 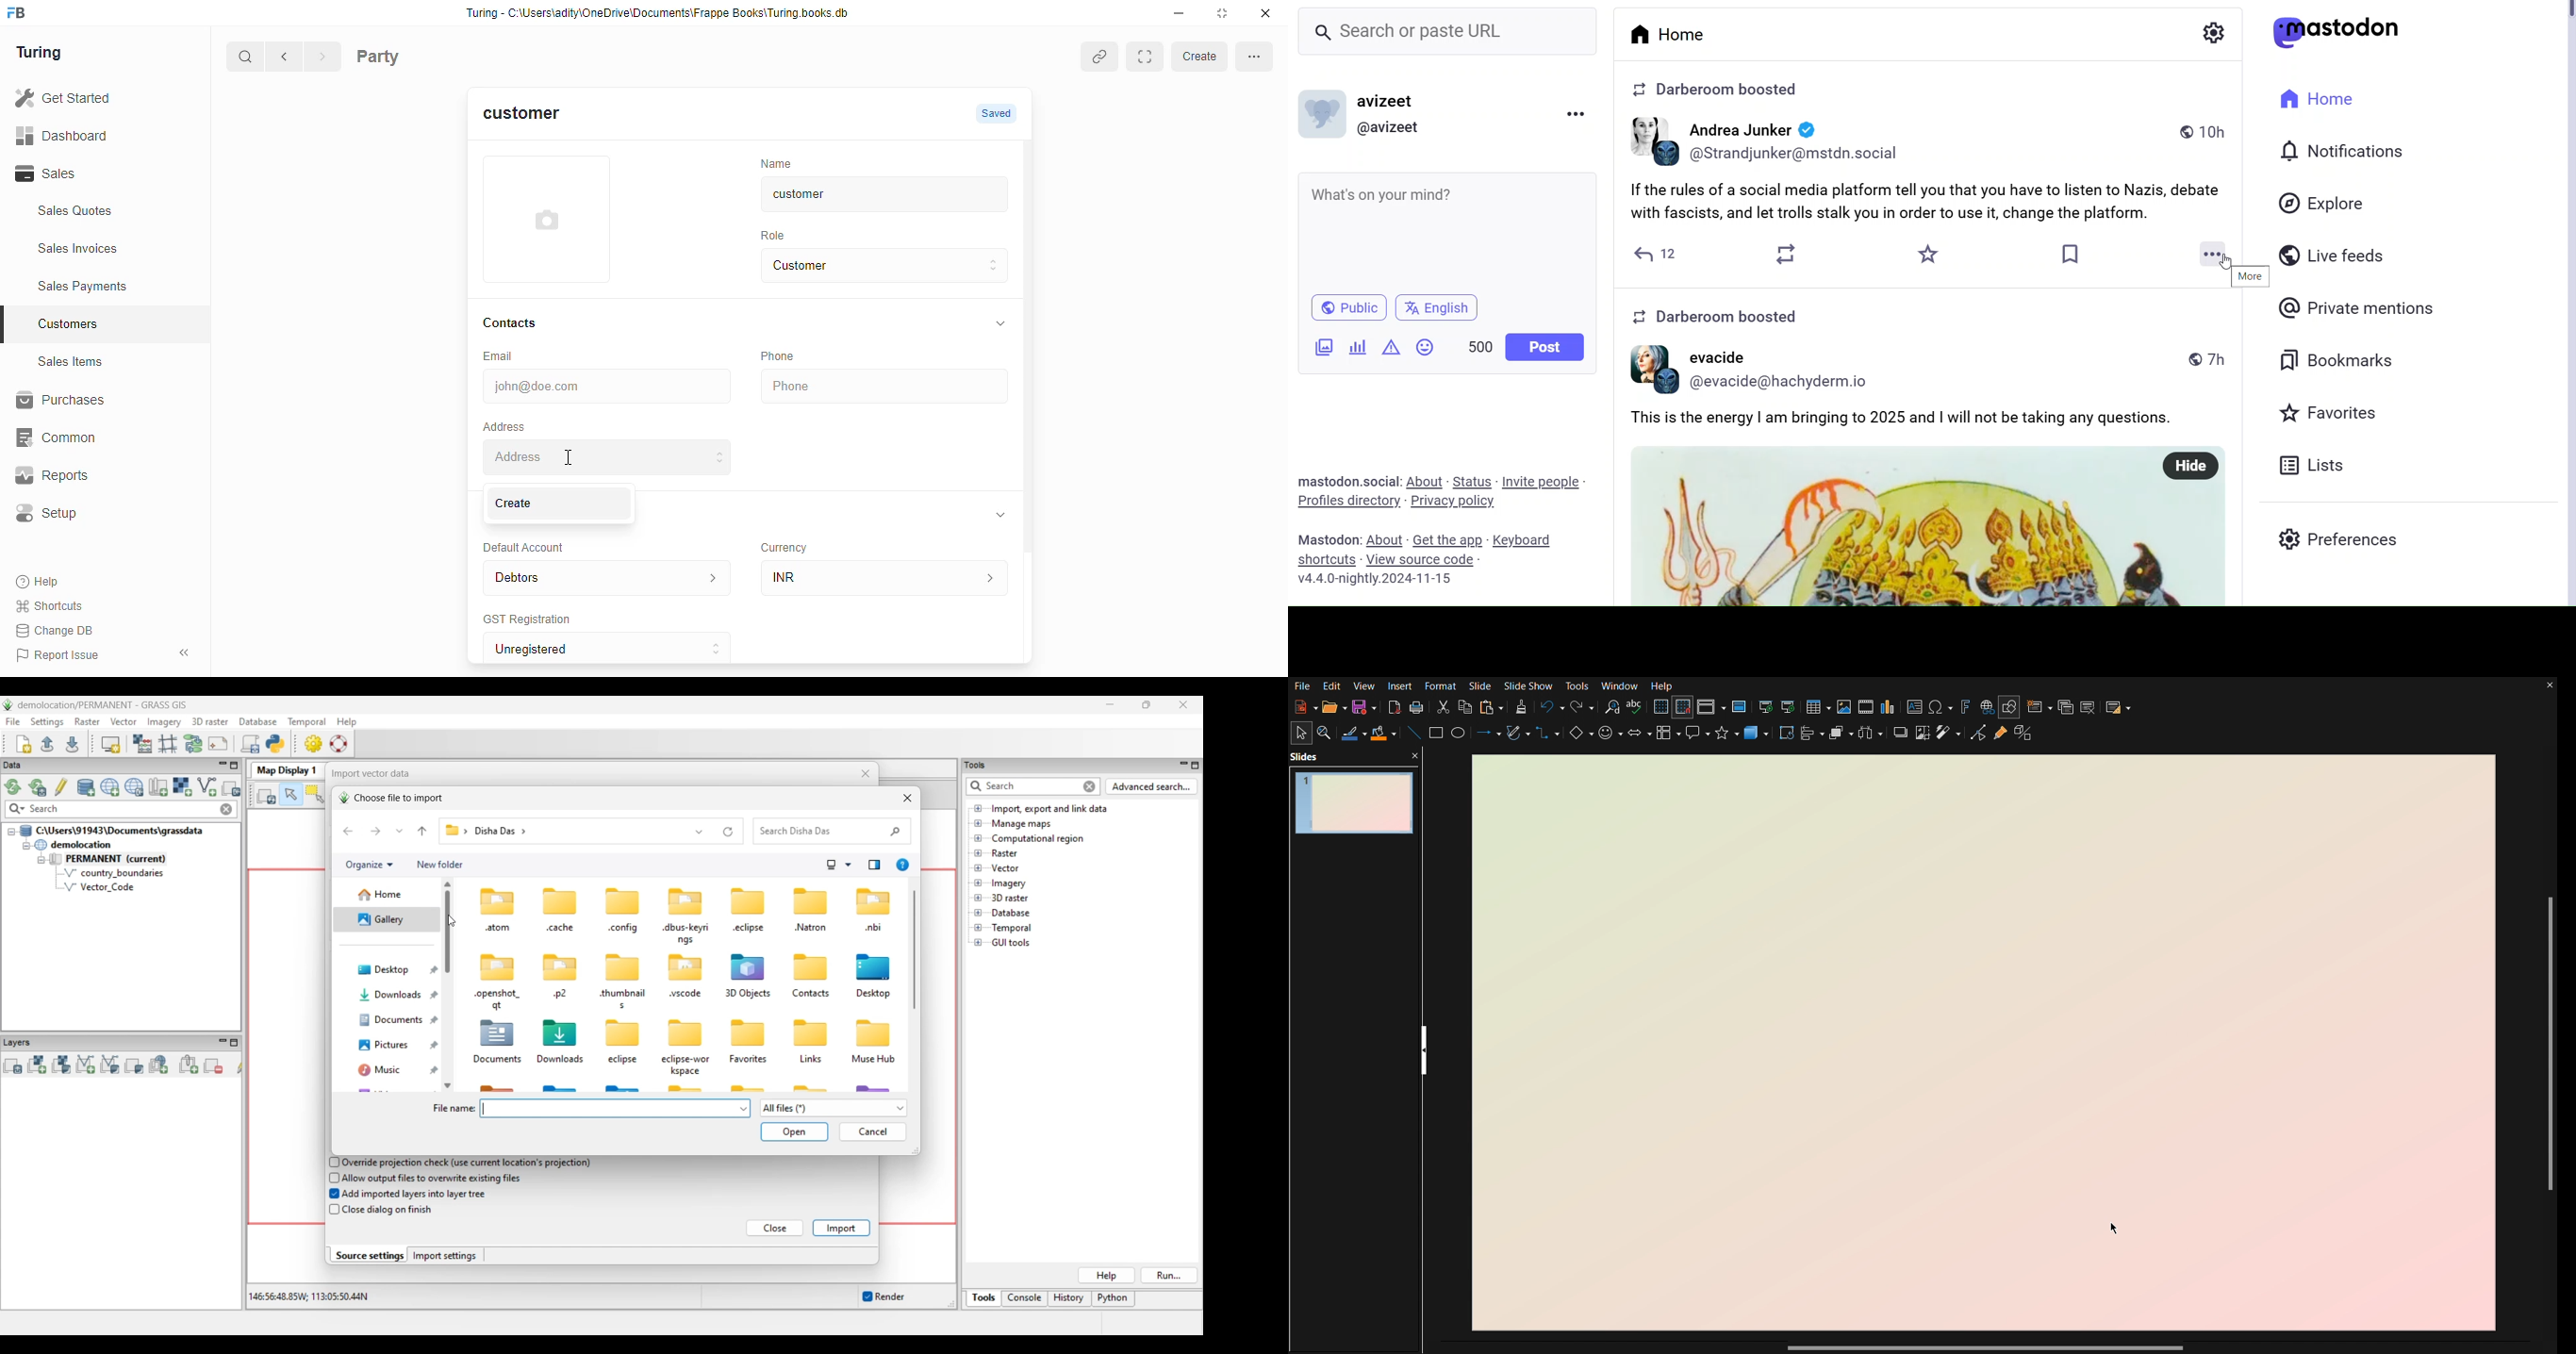 I want to click on Default Account, so click(x=533, y=549).